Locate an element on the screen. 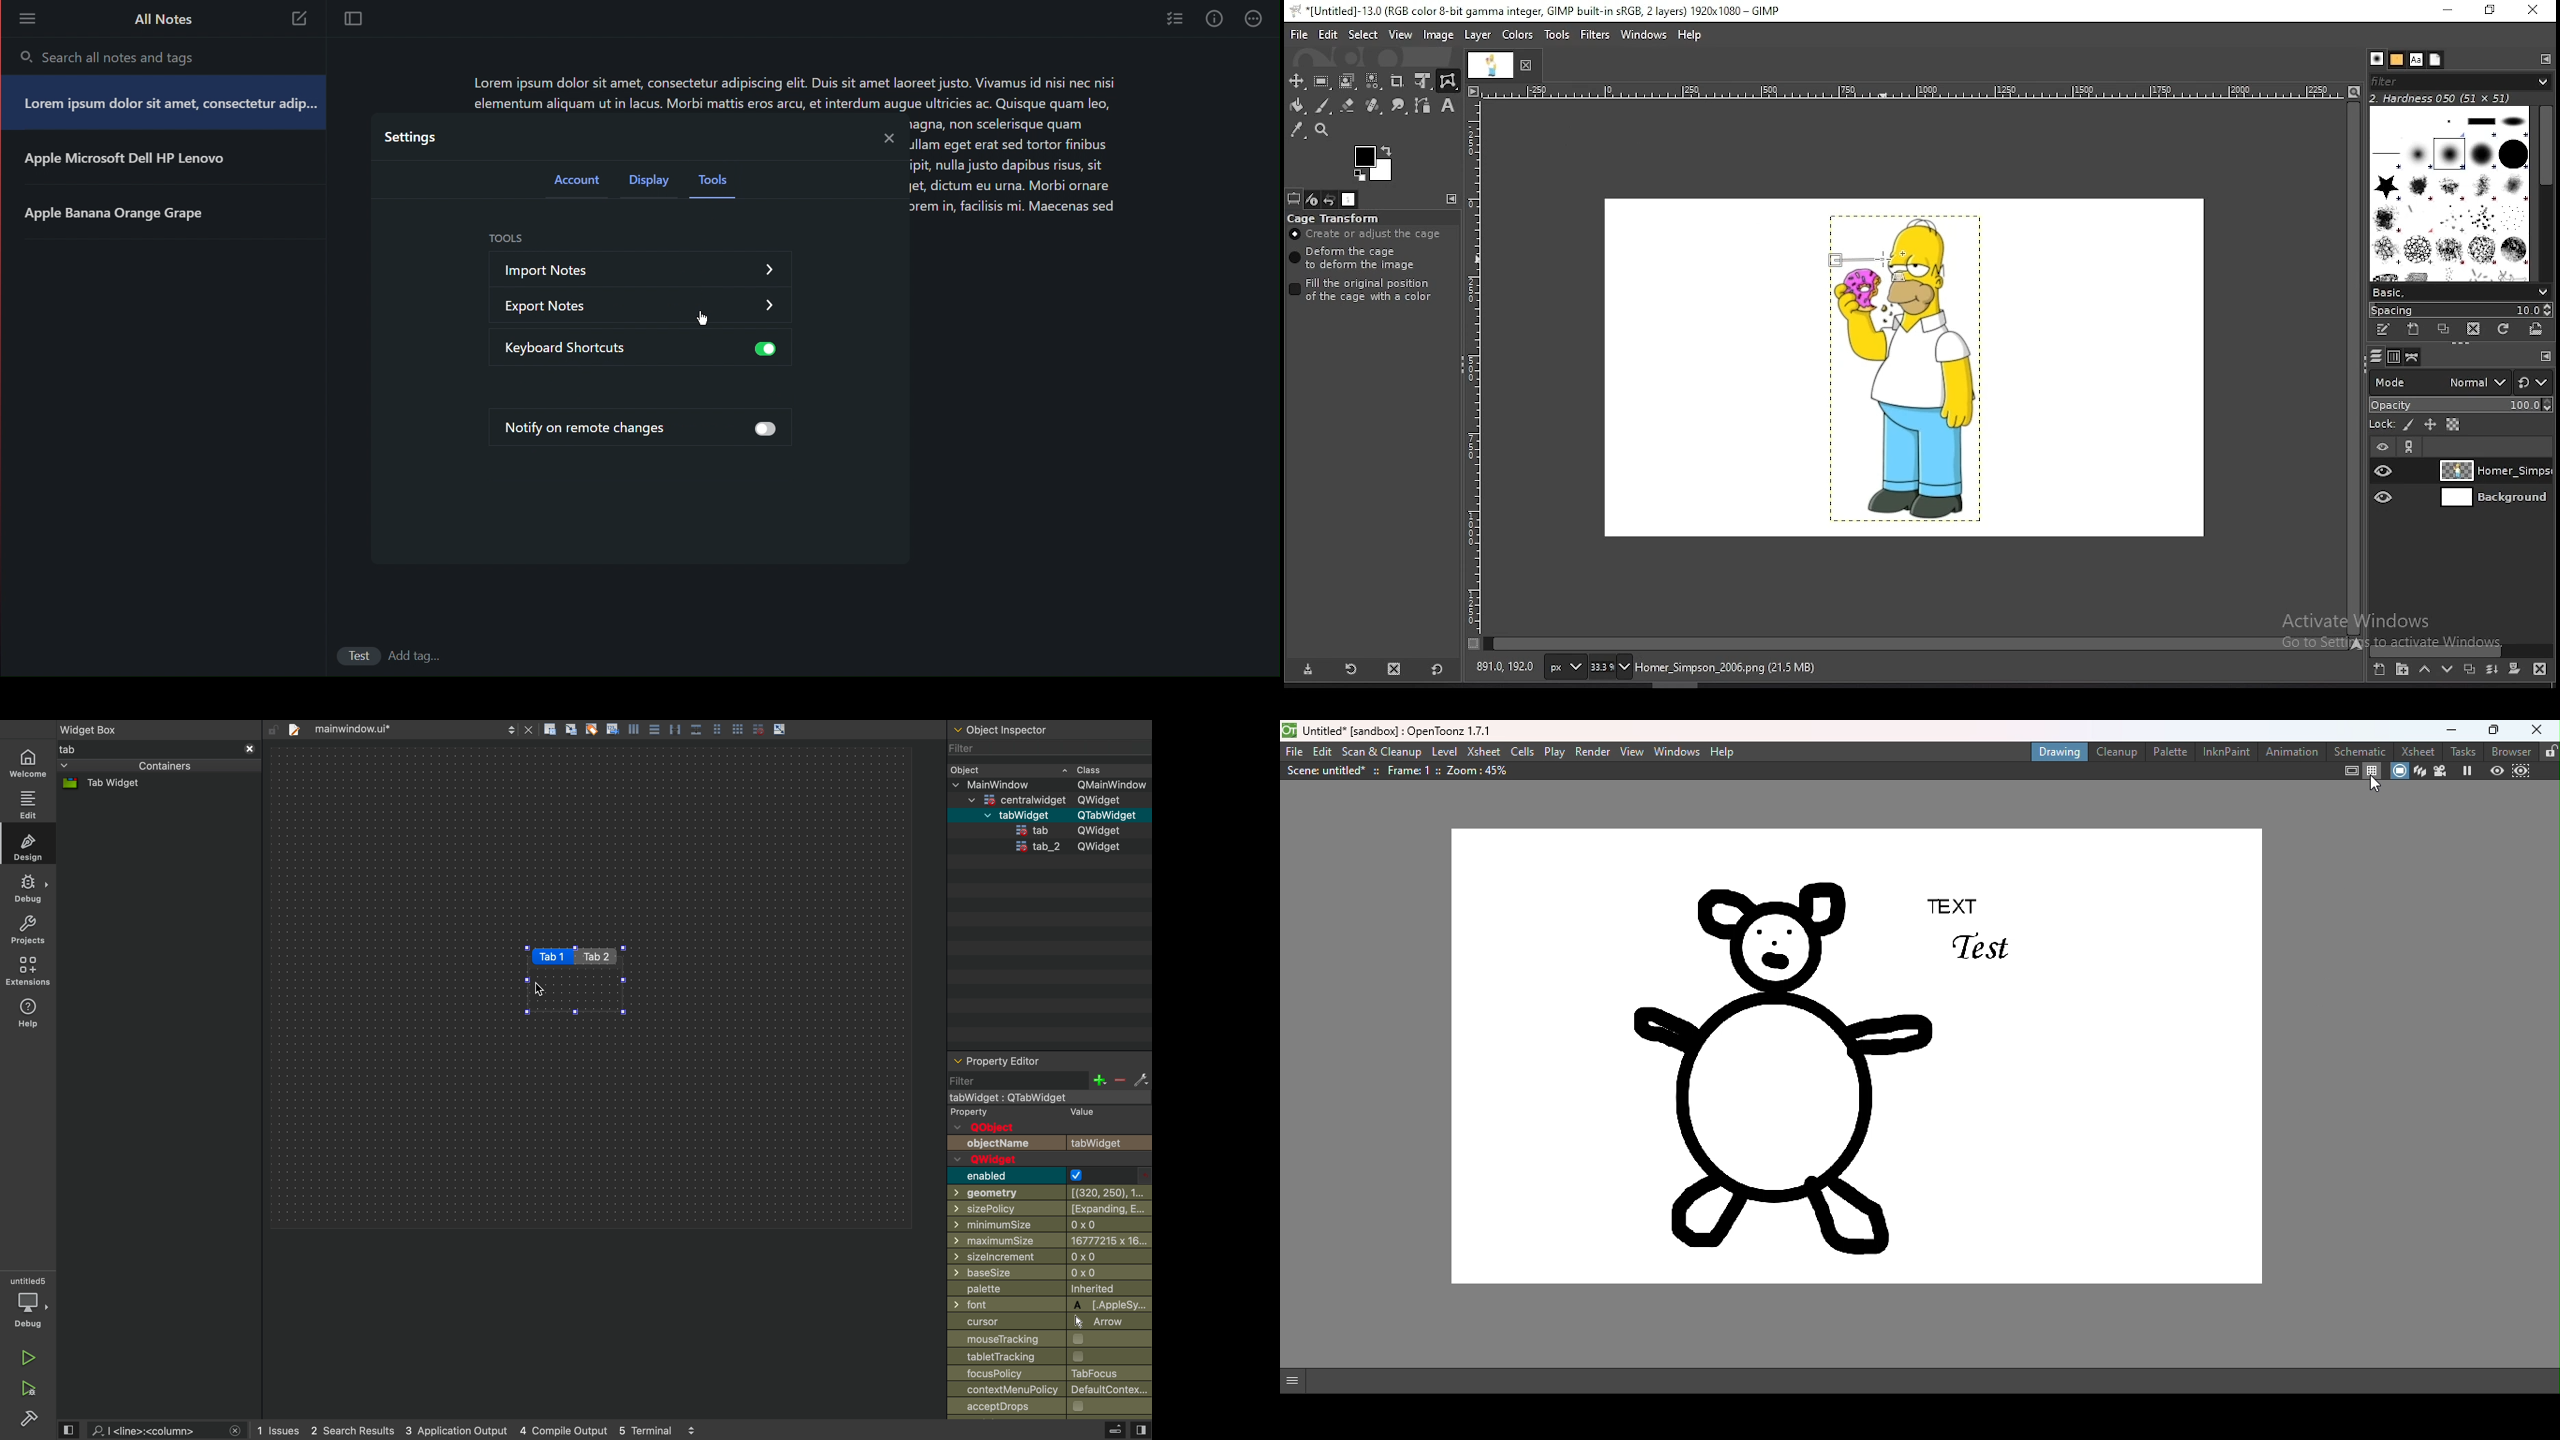 Image resolution: width=2576 pixels, height=1456 pixels. Scan & Cleanup is located at coordinates (1384, 752).